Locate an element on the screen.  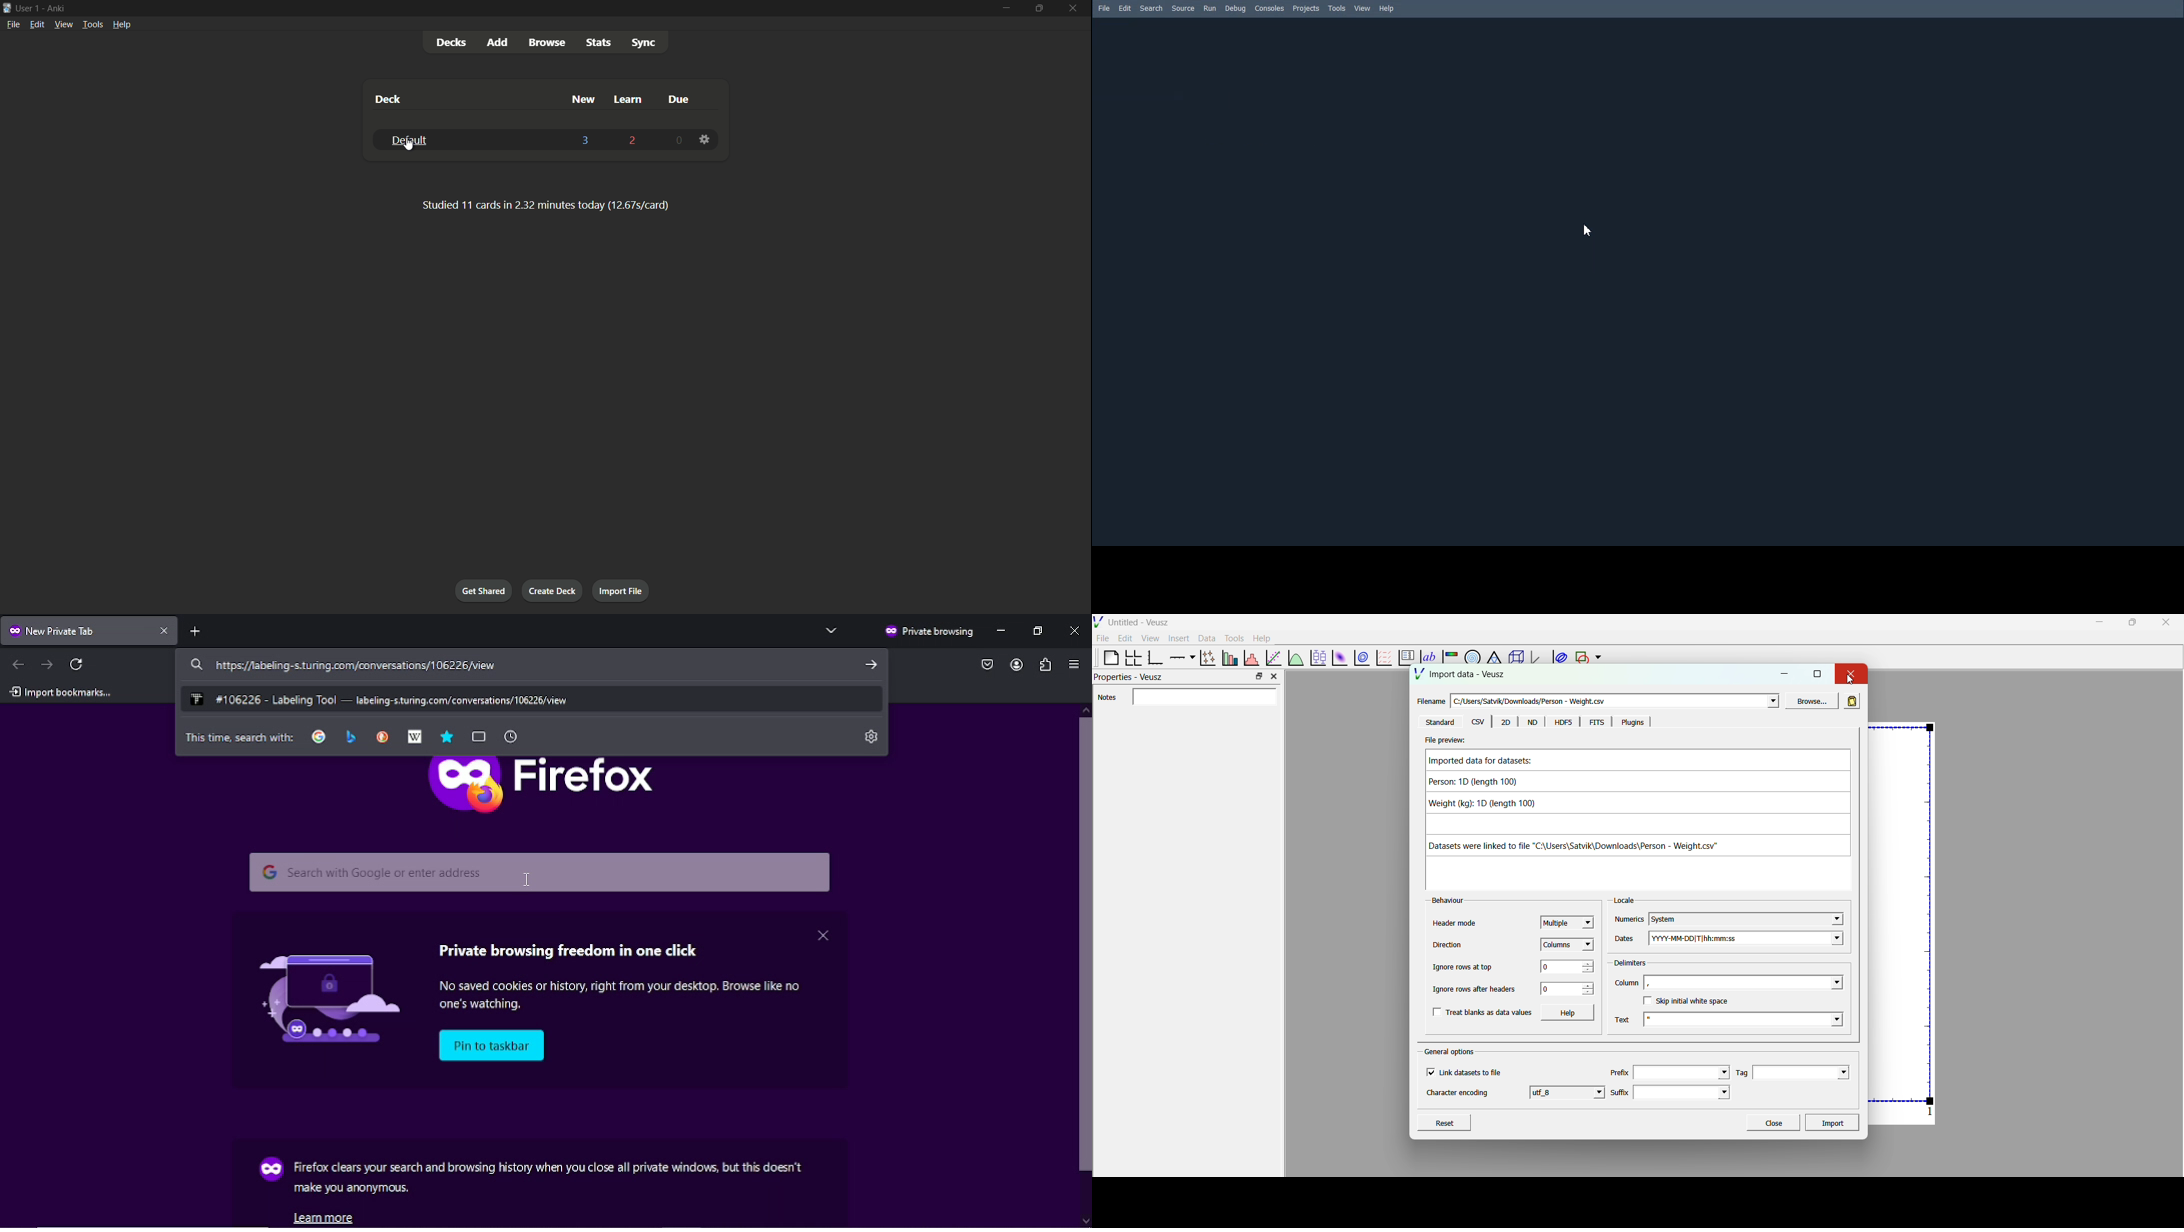
2D is located at coordinates (1505, 722).